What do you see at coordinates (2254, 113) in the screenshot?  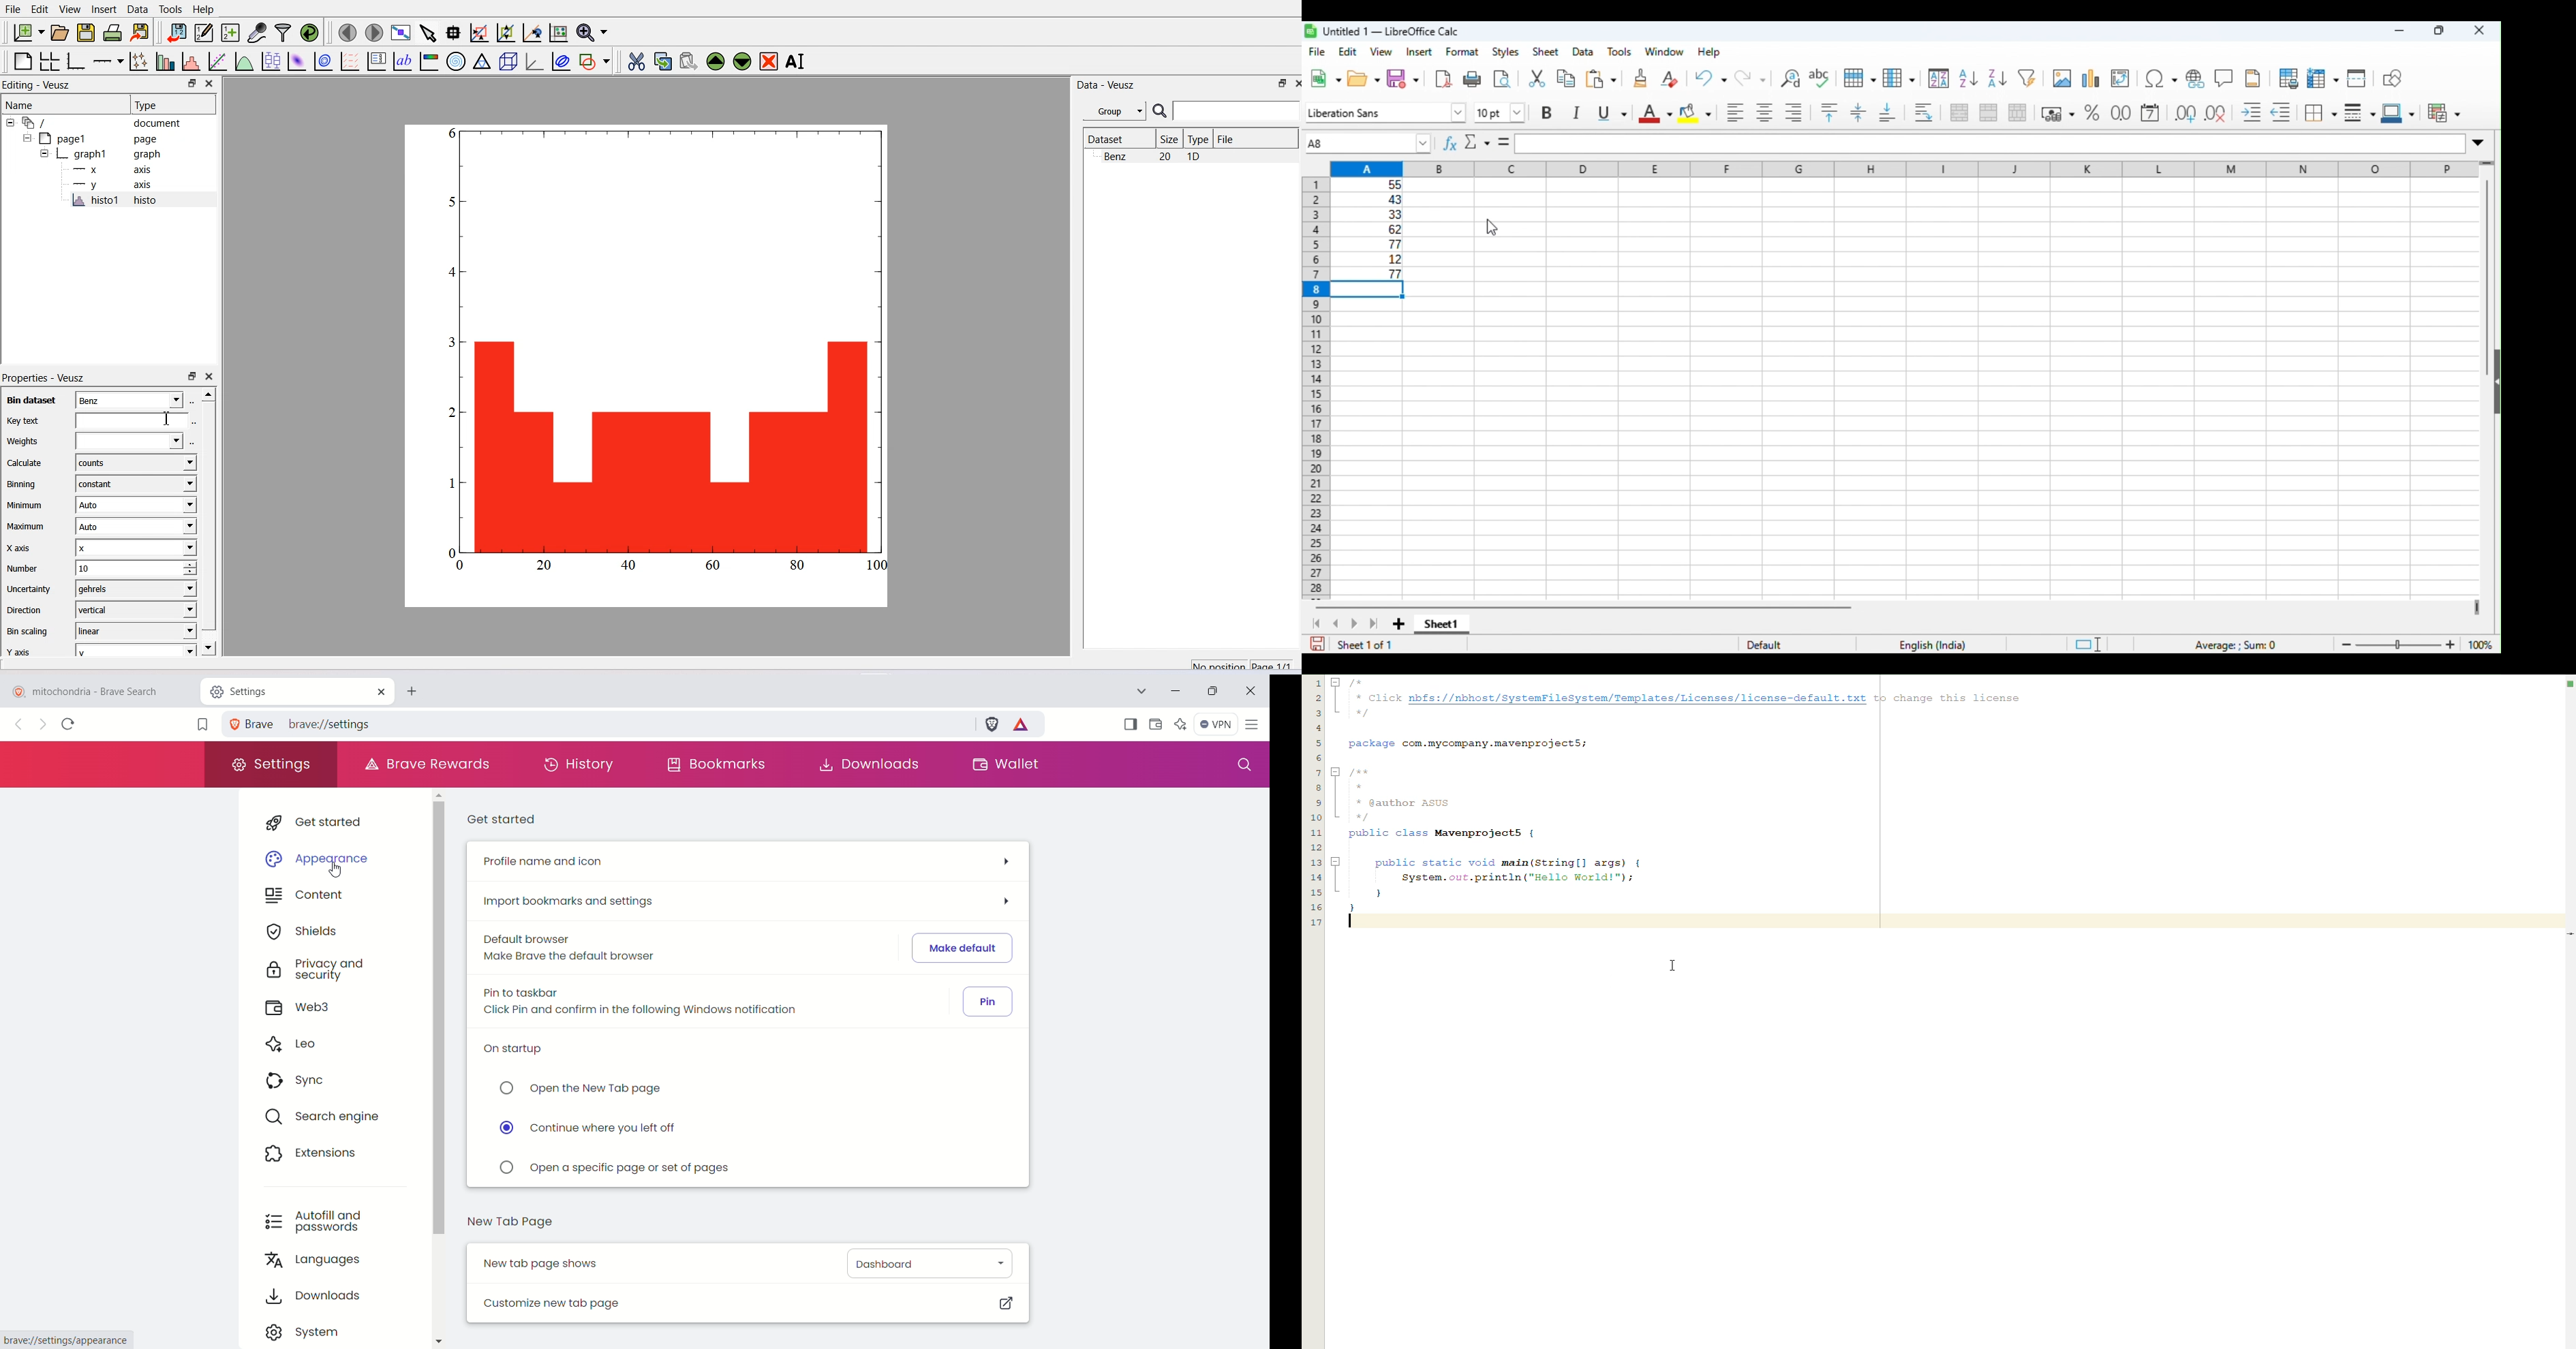 I see `increase indent` at bounding box center [2254, 113].